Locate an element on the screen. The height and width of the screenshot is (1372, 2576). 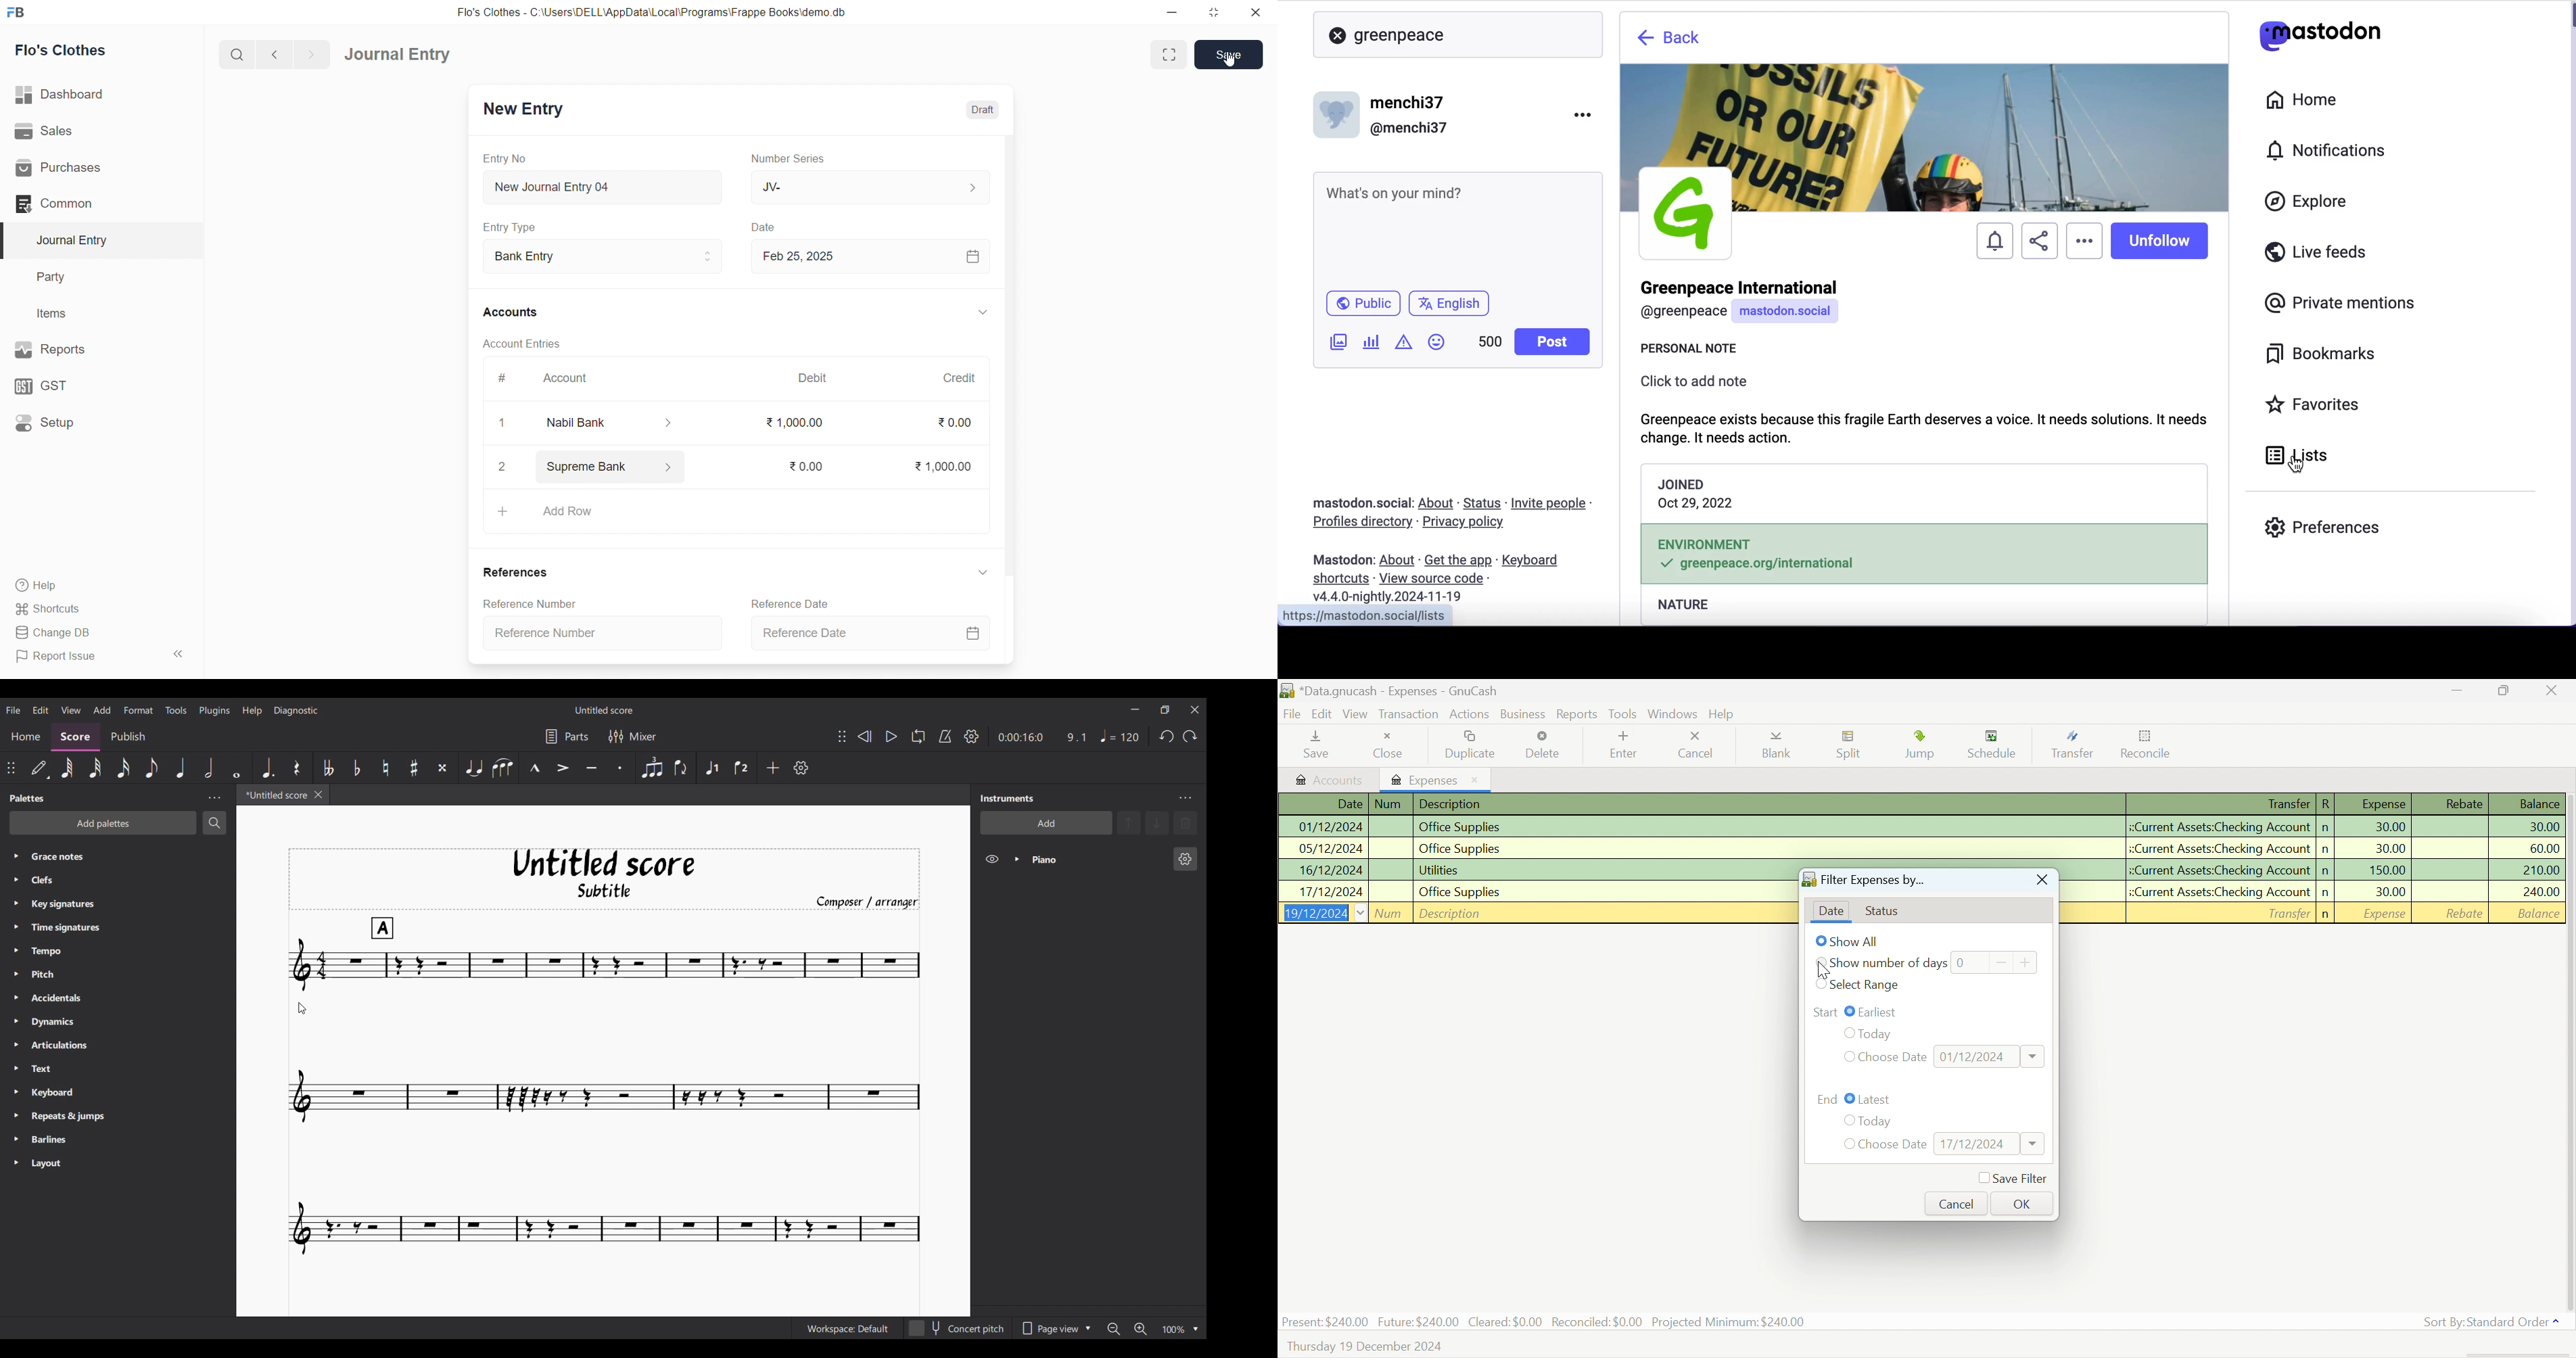
minimize is located at coordinates (1174, 11).